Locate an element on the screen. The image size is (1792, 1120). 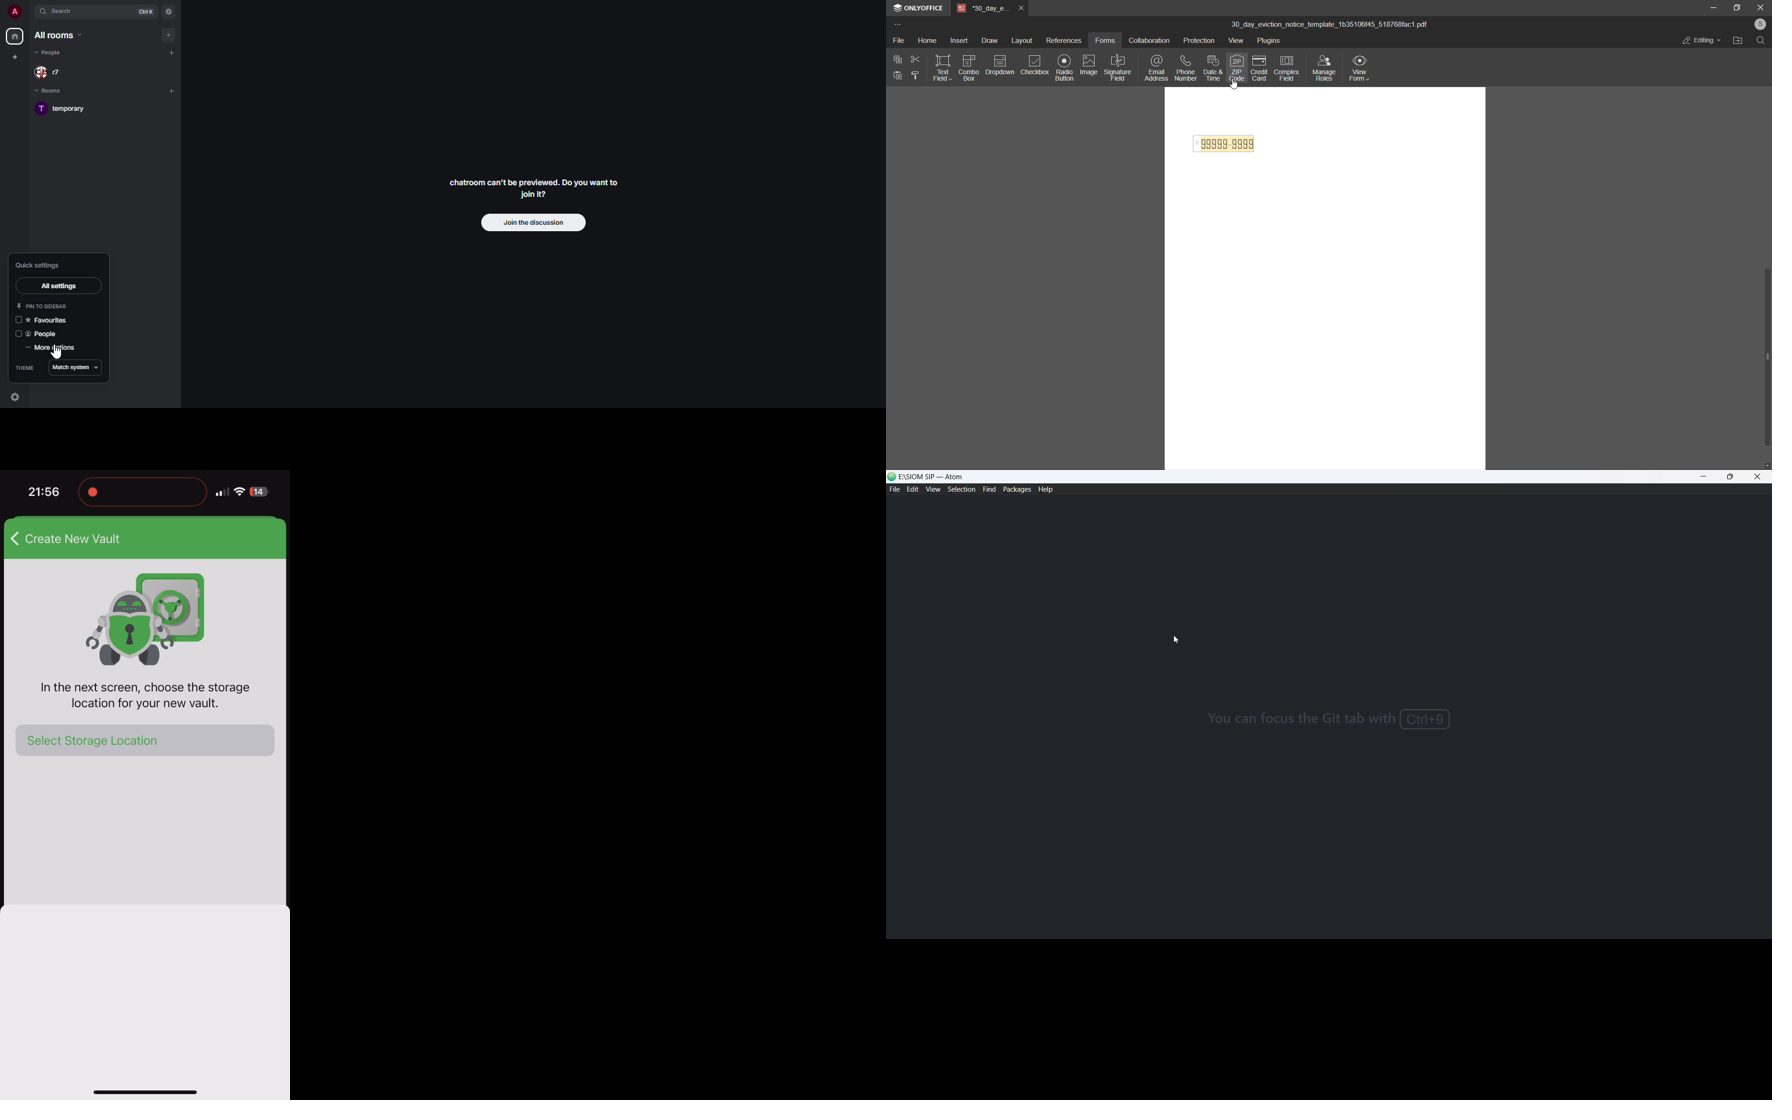
search is located at coordinates (62, 12).